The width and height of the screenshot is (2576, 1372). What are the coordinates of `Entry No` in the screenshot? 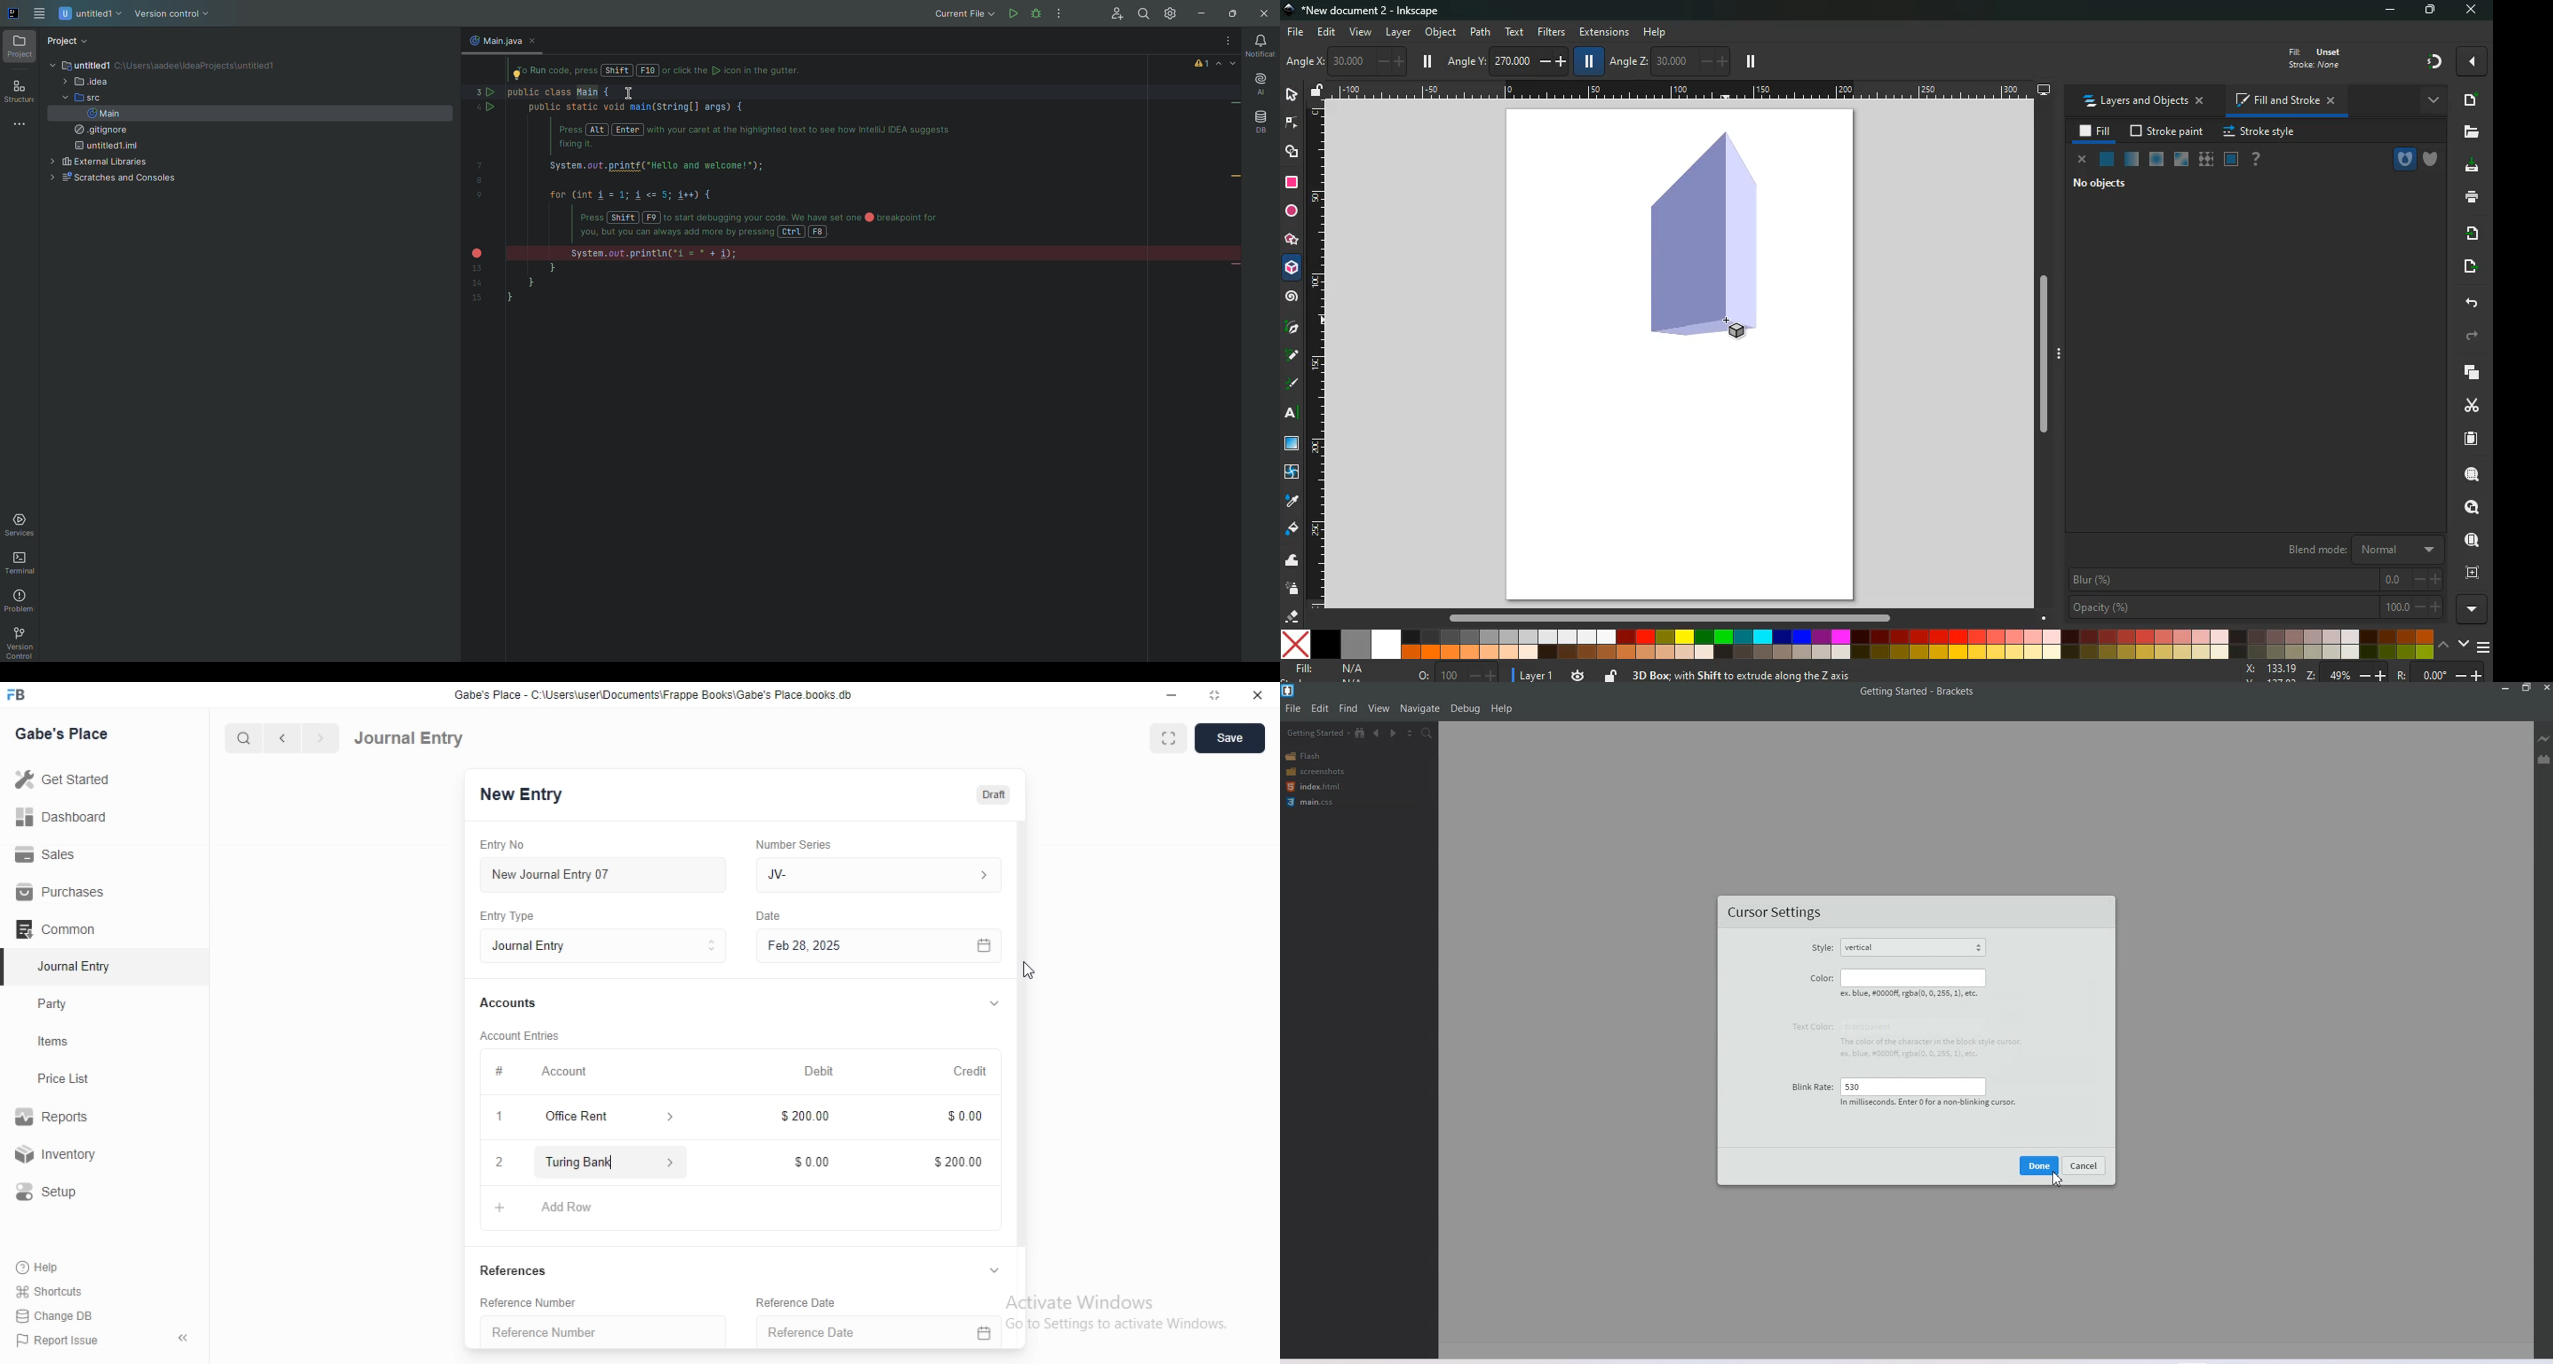 It's located at (506, 845).